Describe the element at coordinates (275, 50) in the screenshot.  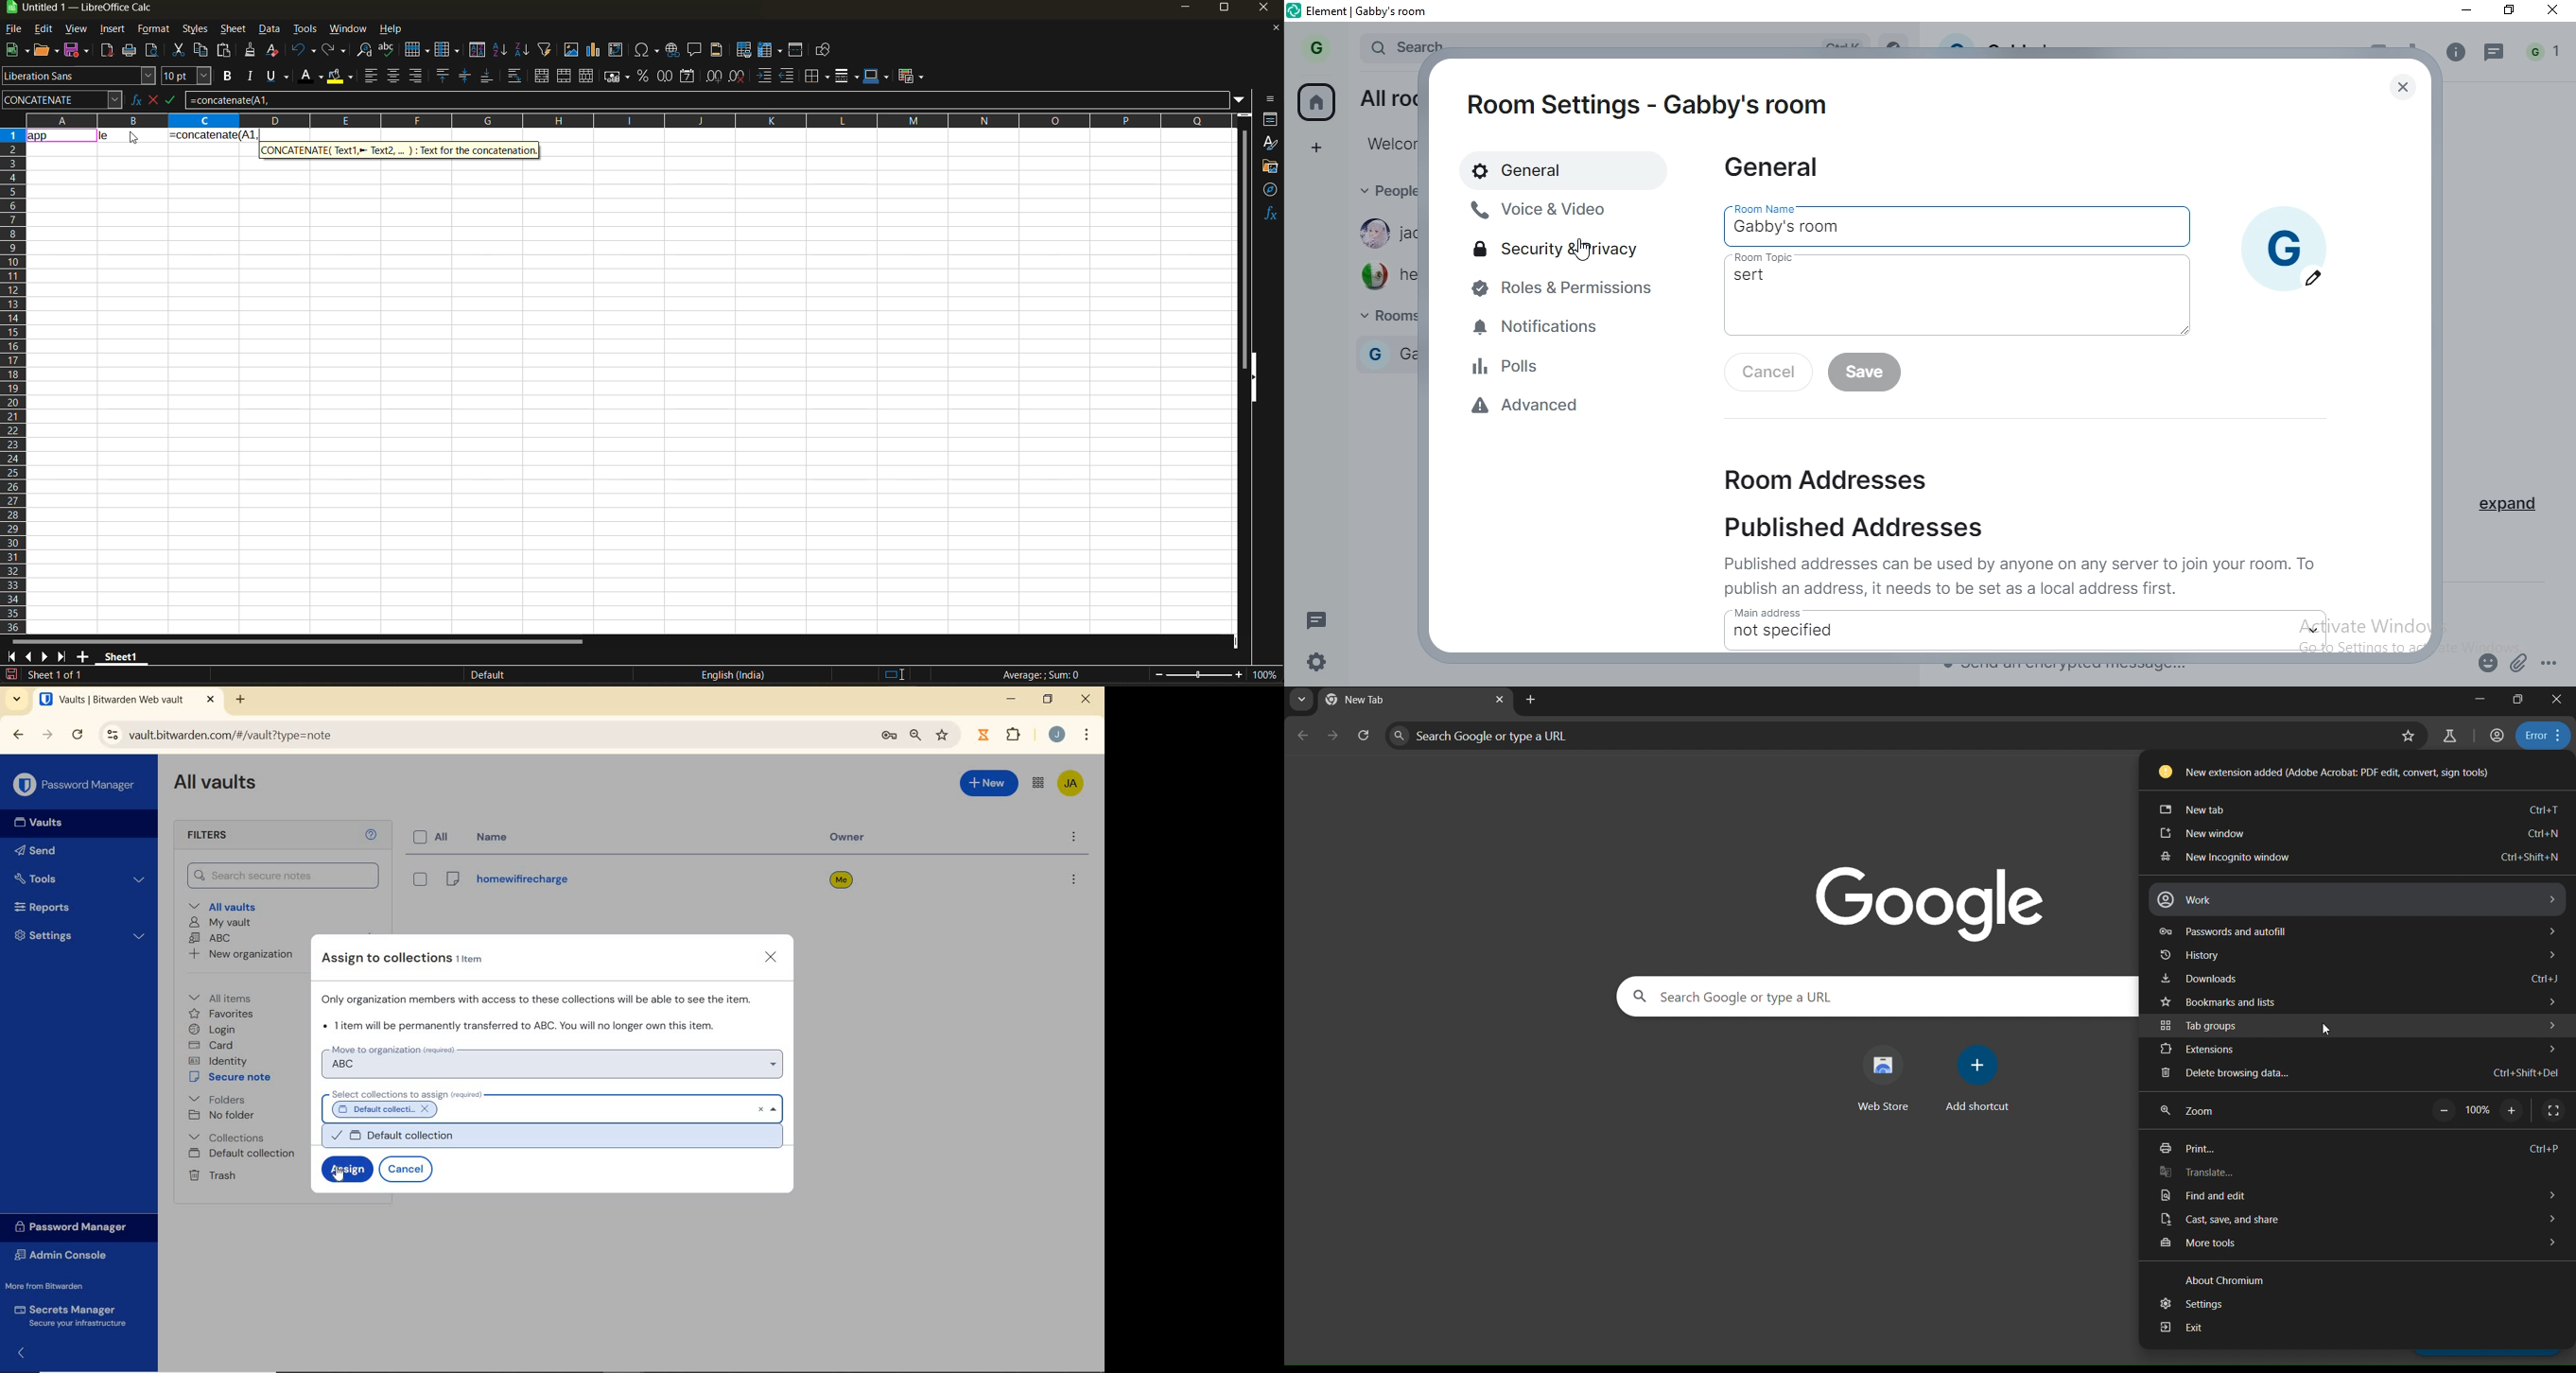
I see `clear direct formatting` at that location.